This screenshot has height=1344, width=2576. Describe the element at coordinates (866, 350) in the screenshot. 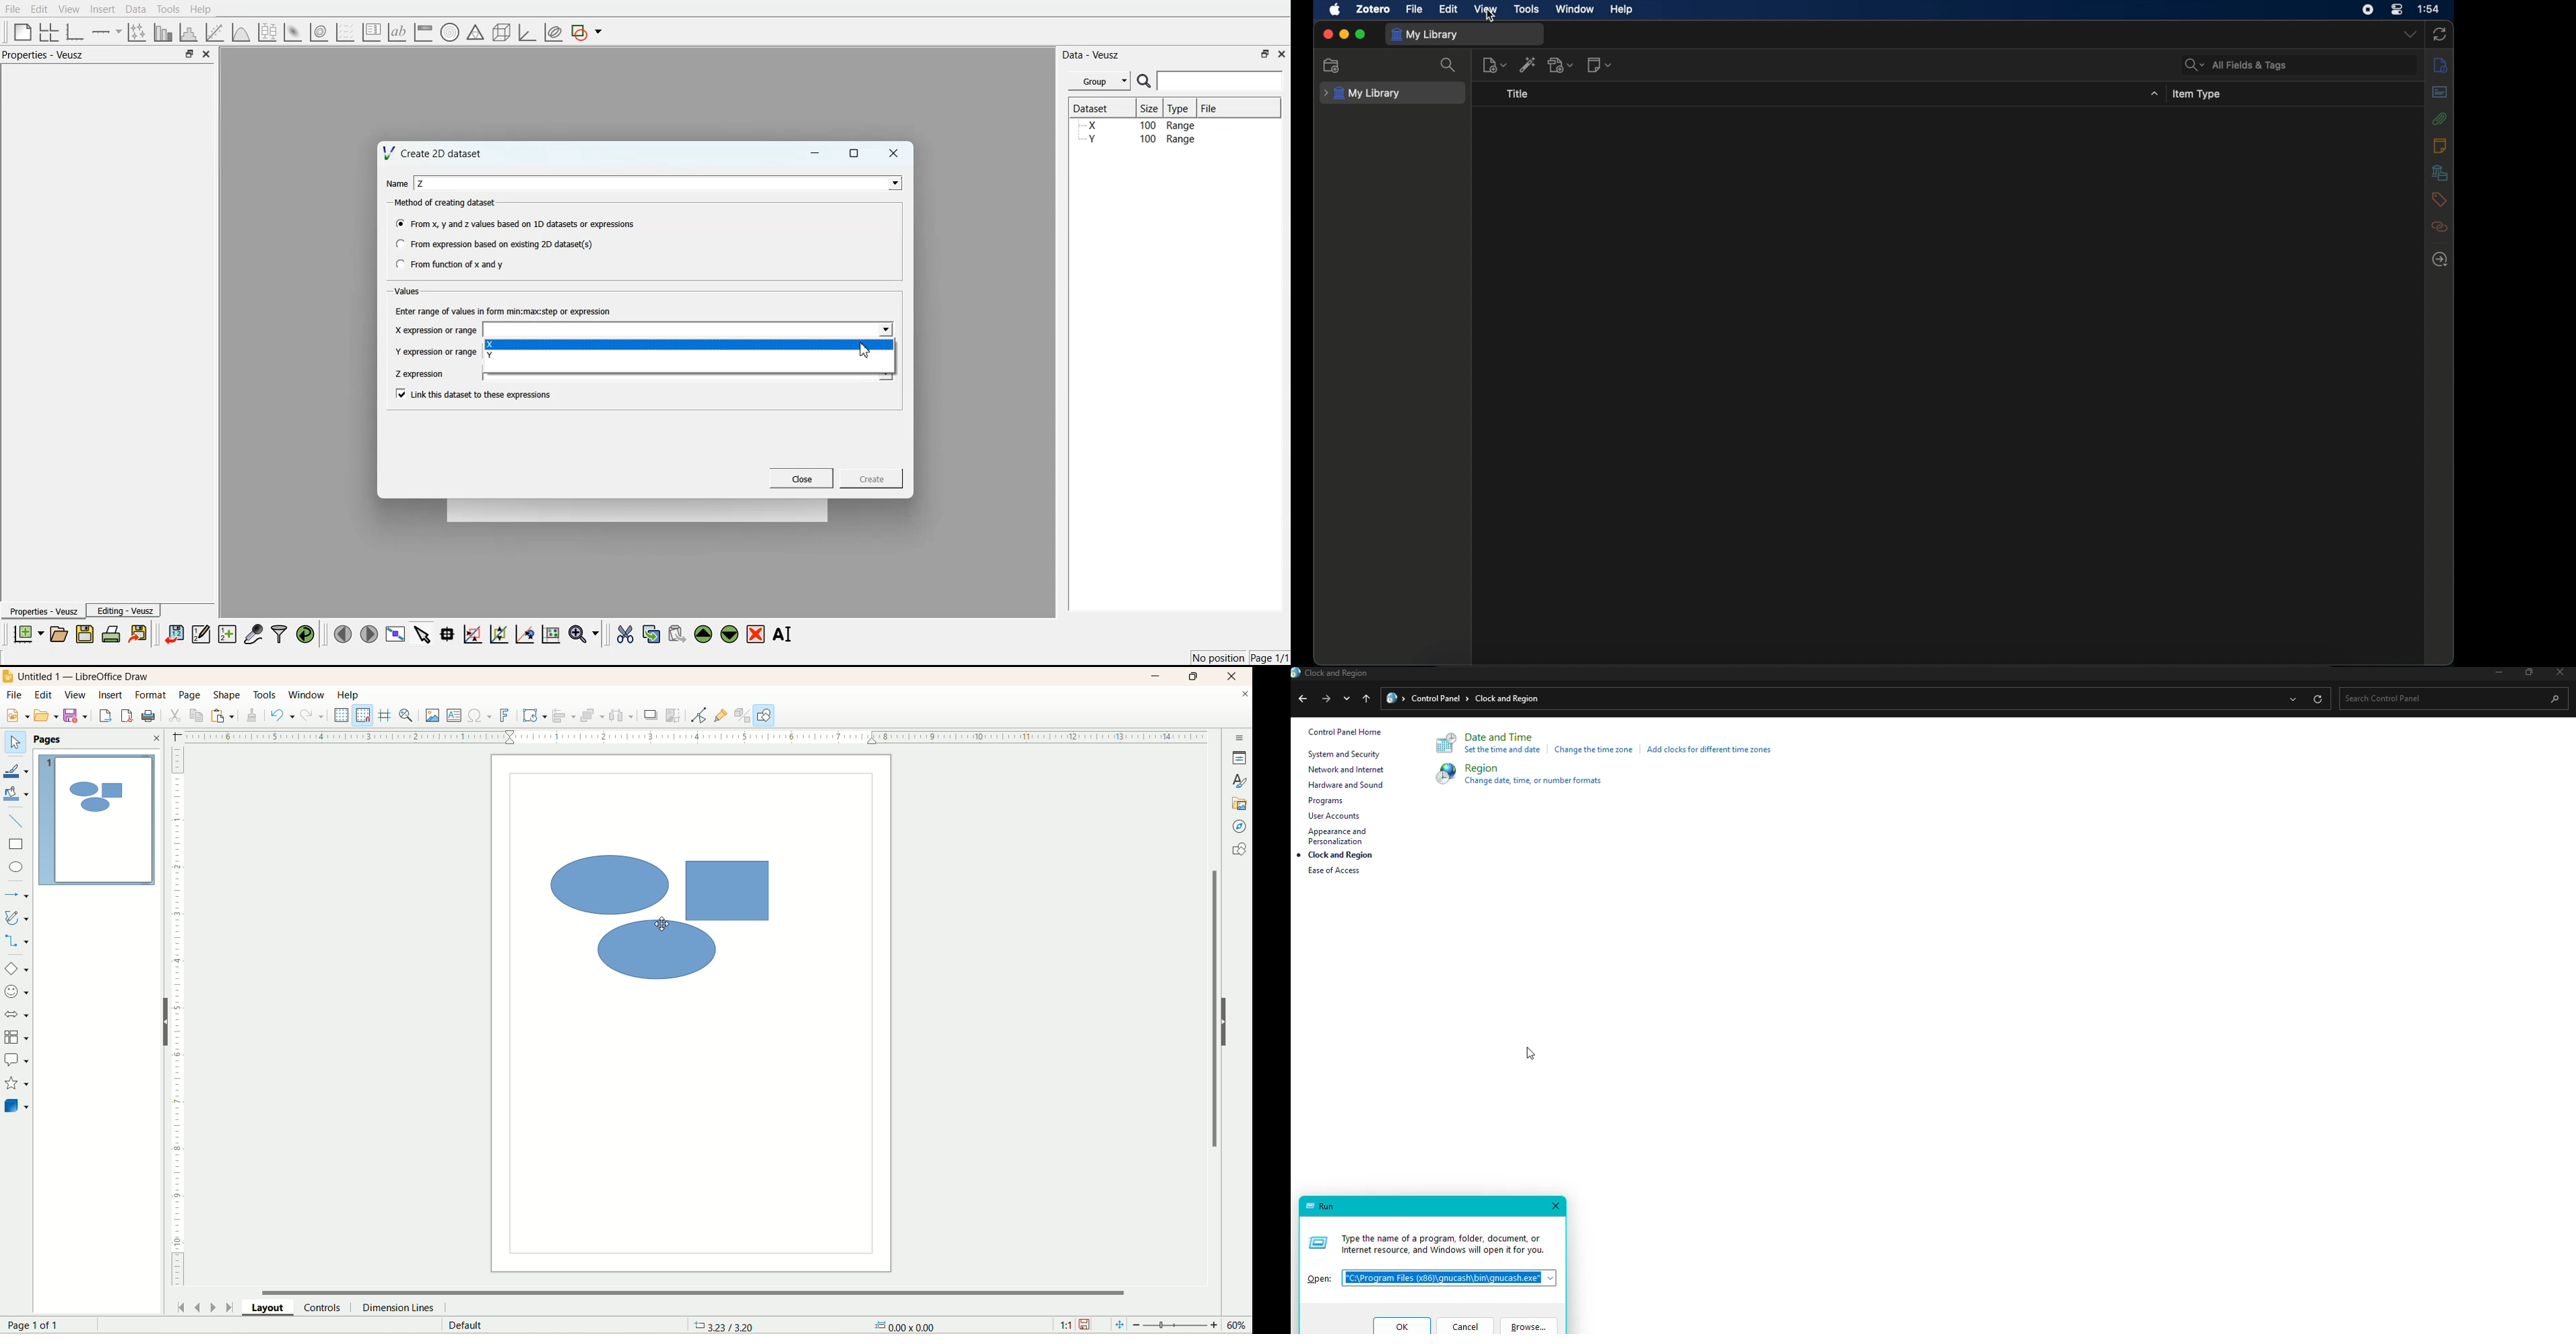

I see `Cursor` at that location.